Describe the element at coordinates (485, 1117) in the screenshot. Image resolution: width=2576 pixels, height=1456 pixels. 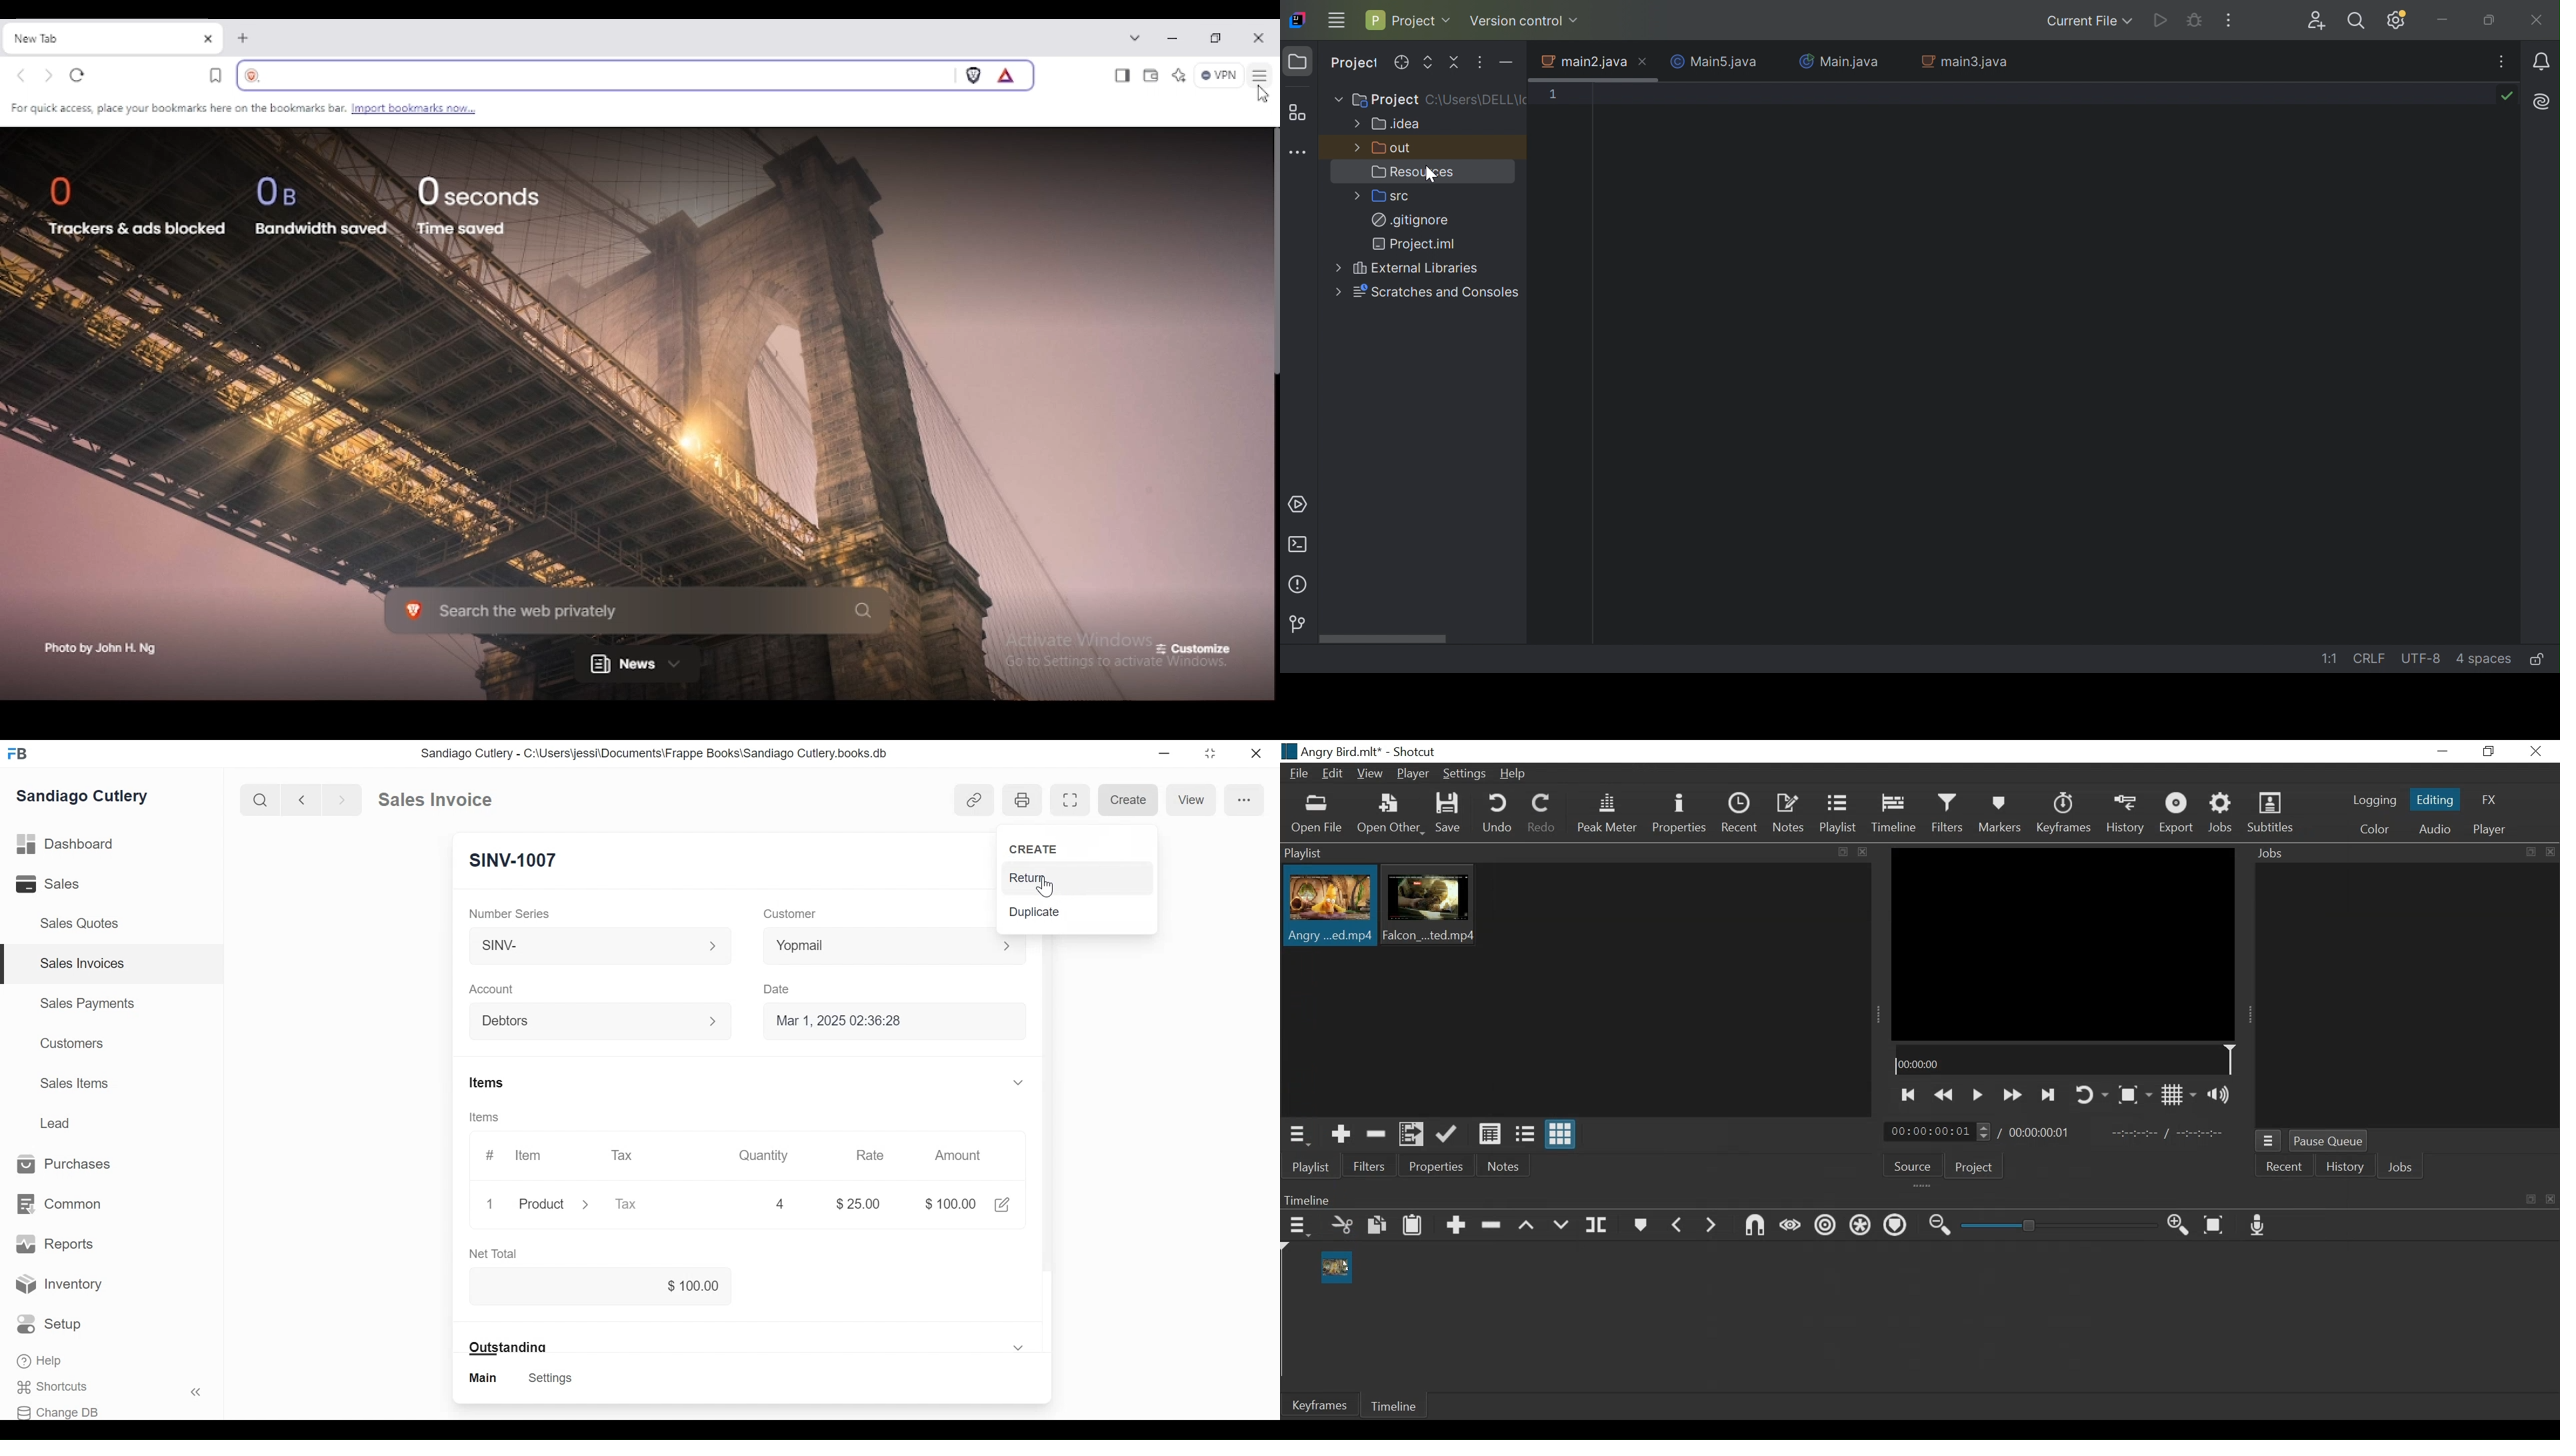
I see `Items` at that location.